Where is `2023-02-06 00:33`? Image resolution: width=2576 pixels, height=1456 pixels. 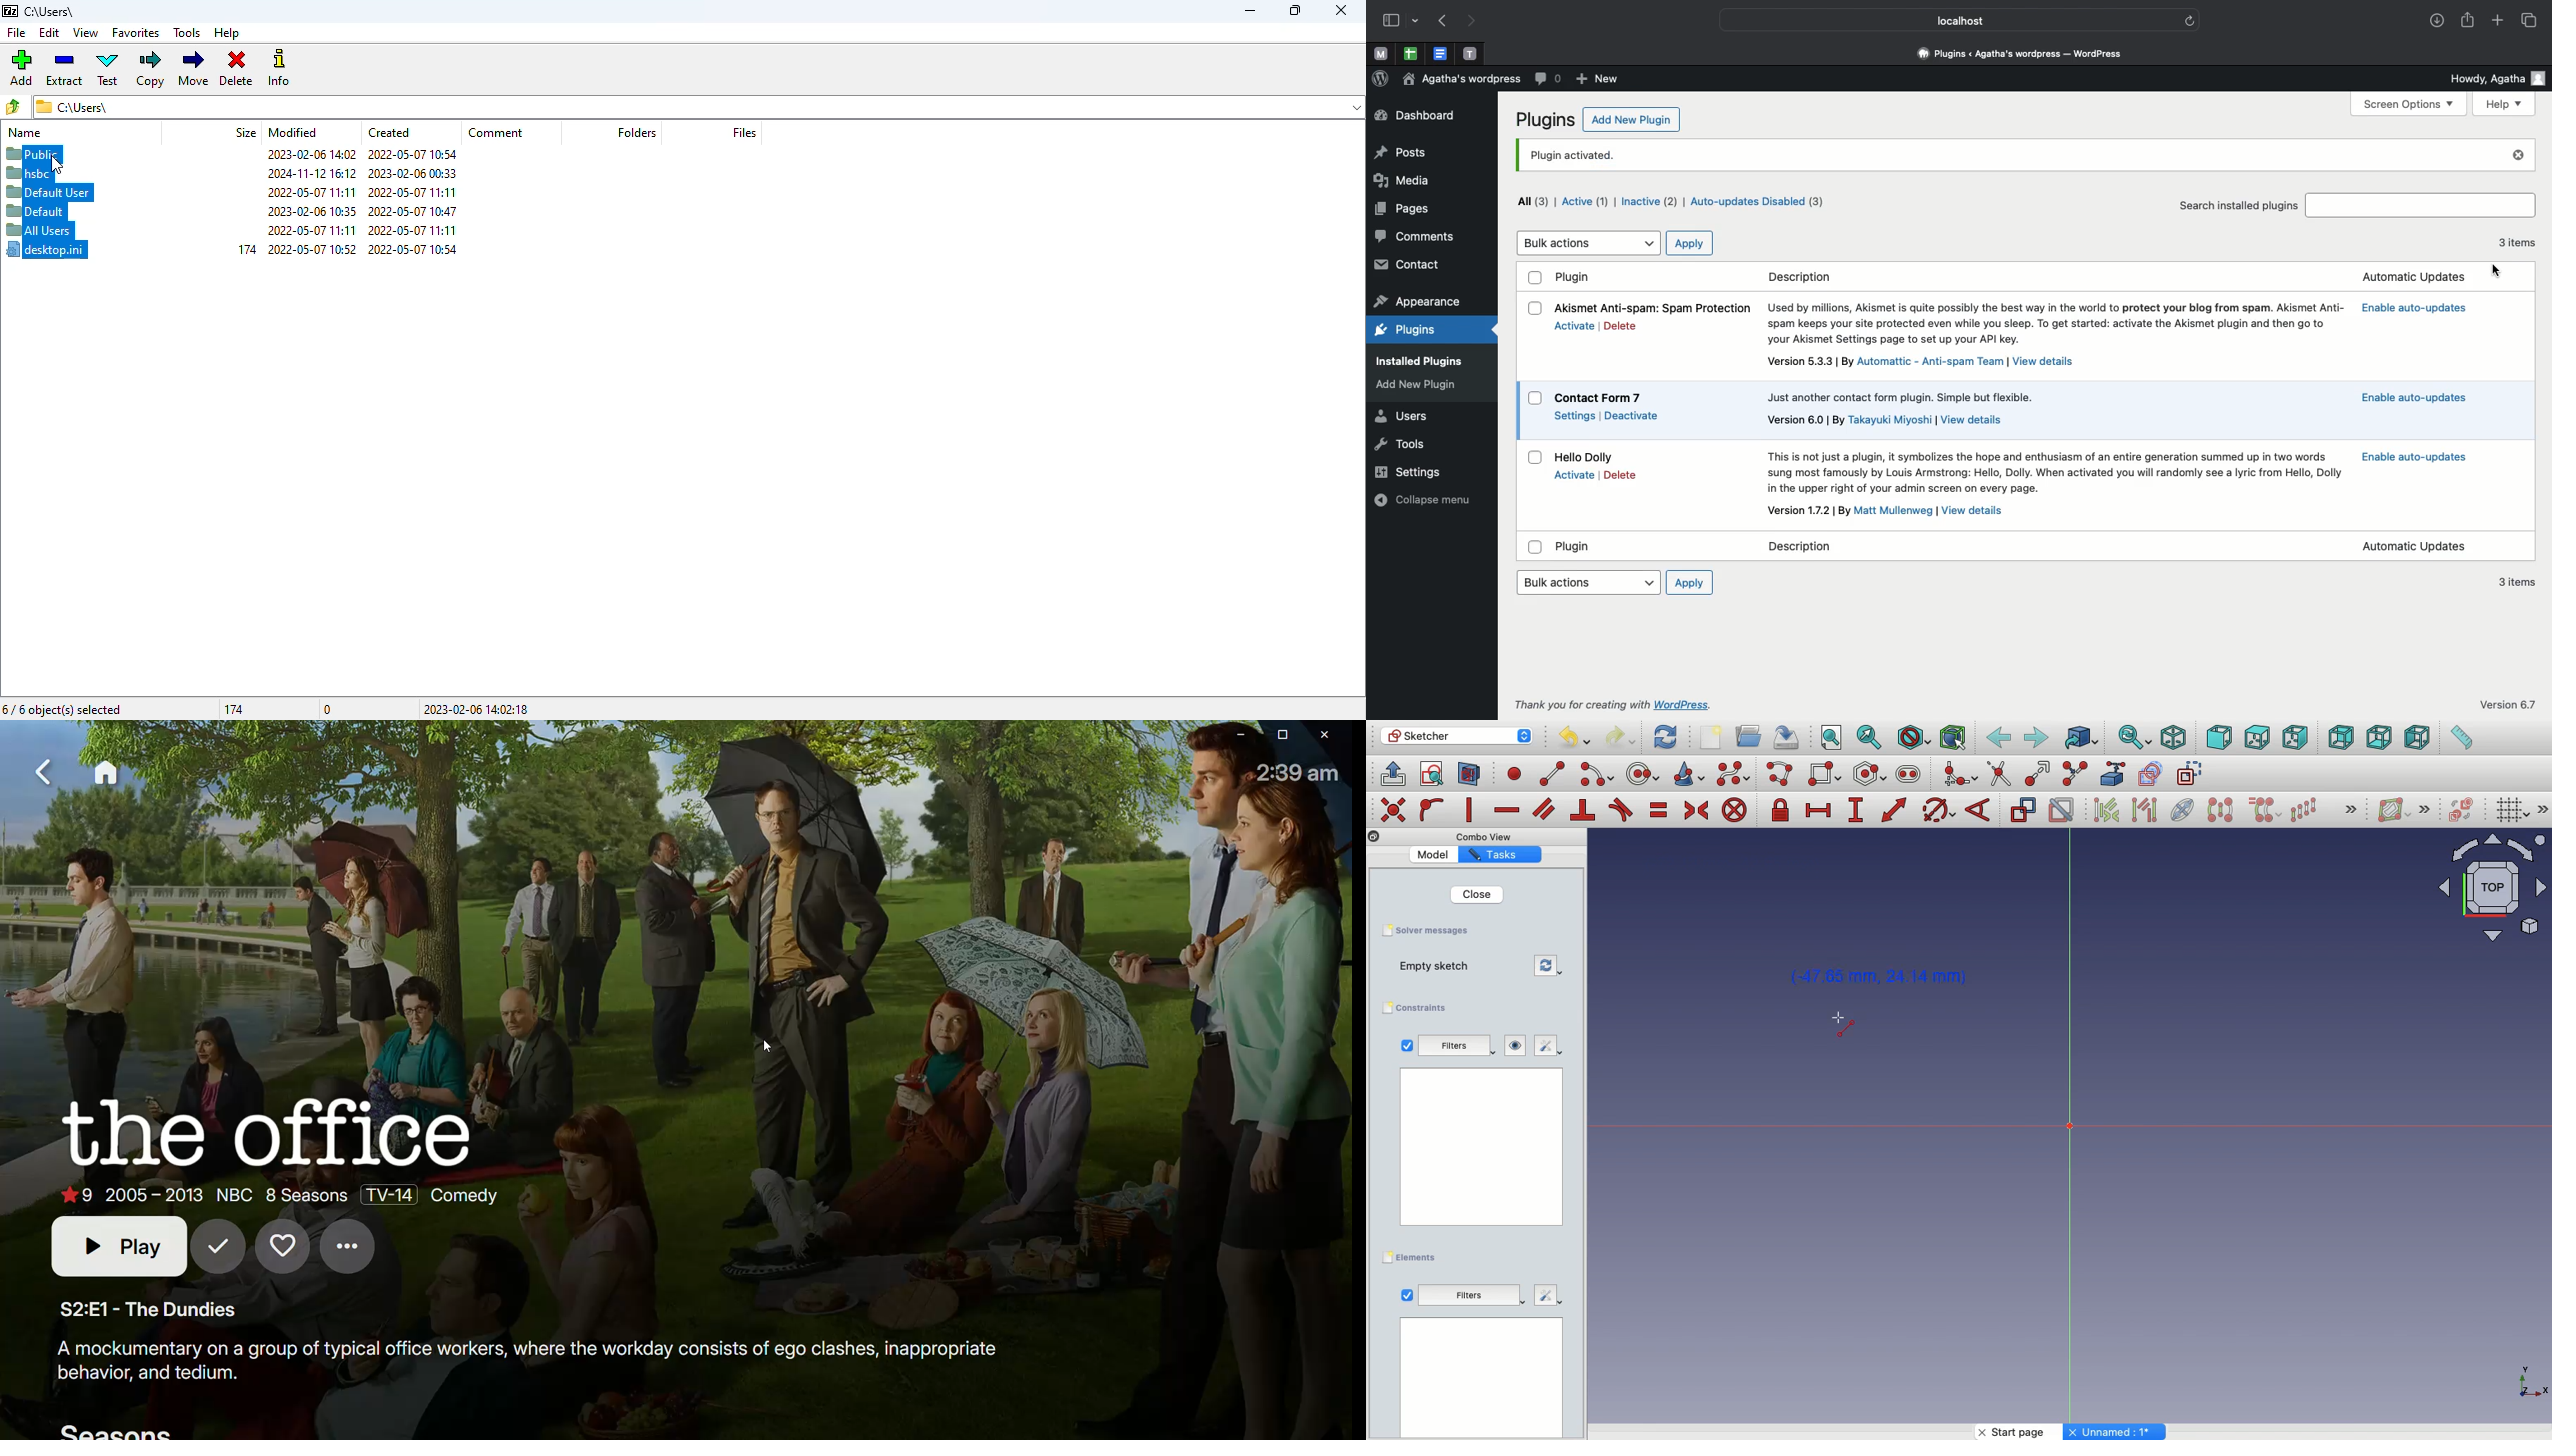 2023-02-06 00:33 is located at coordinates (415, 174).